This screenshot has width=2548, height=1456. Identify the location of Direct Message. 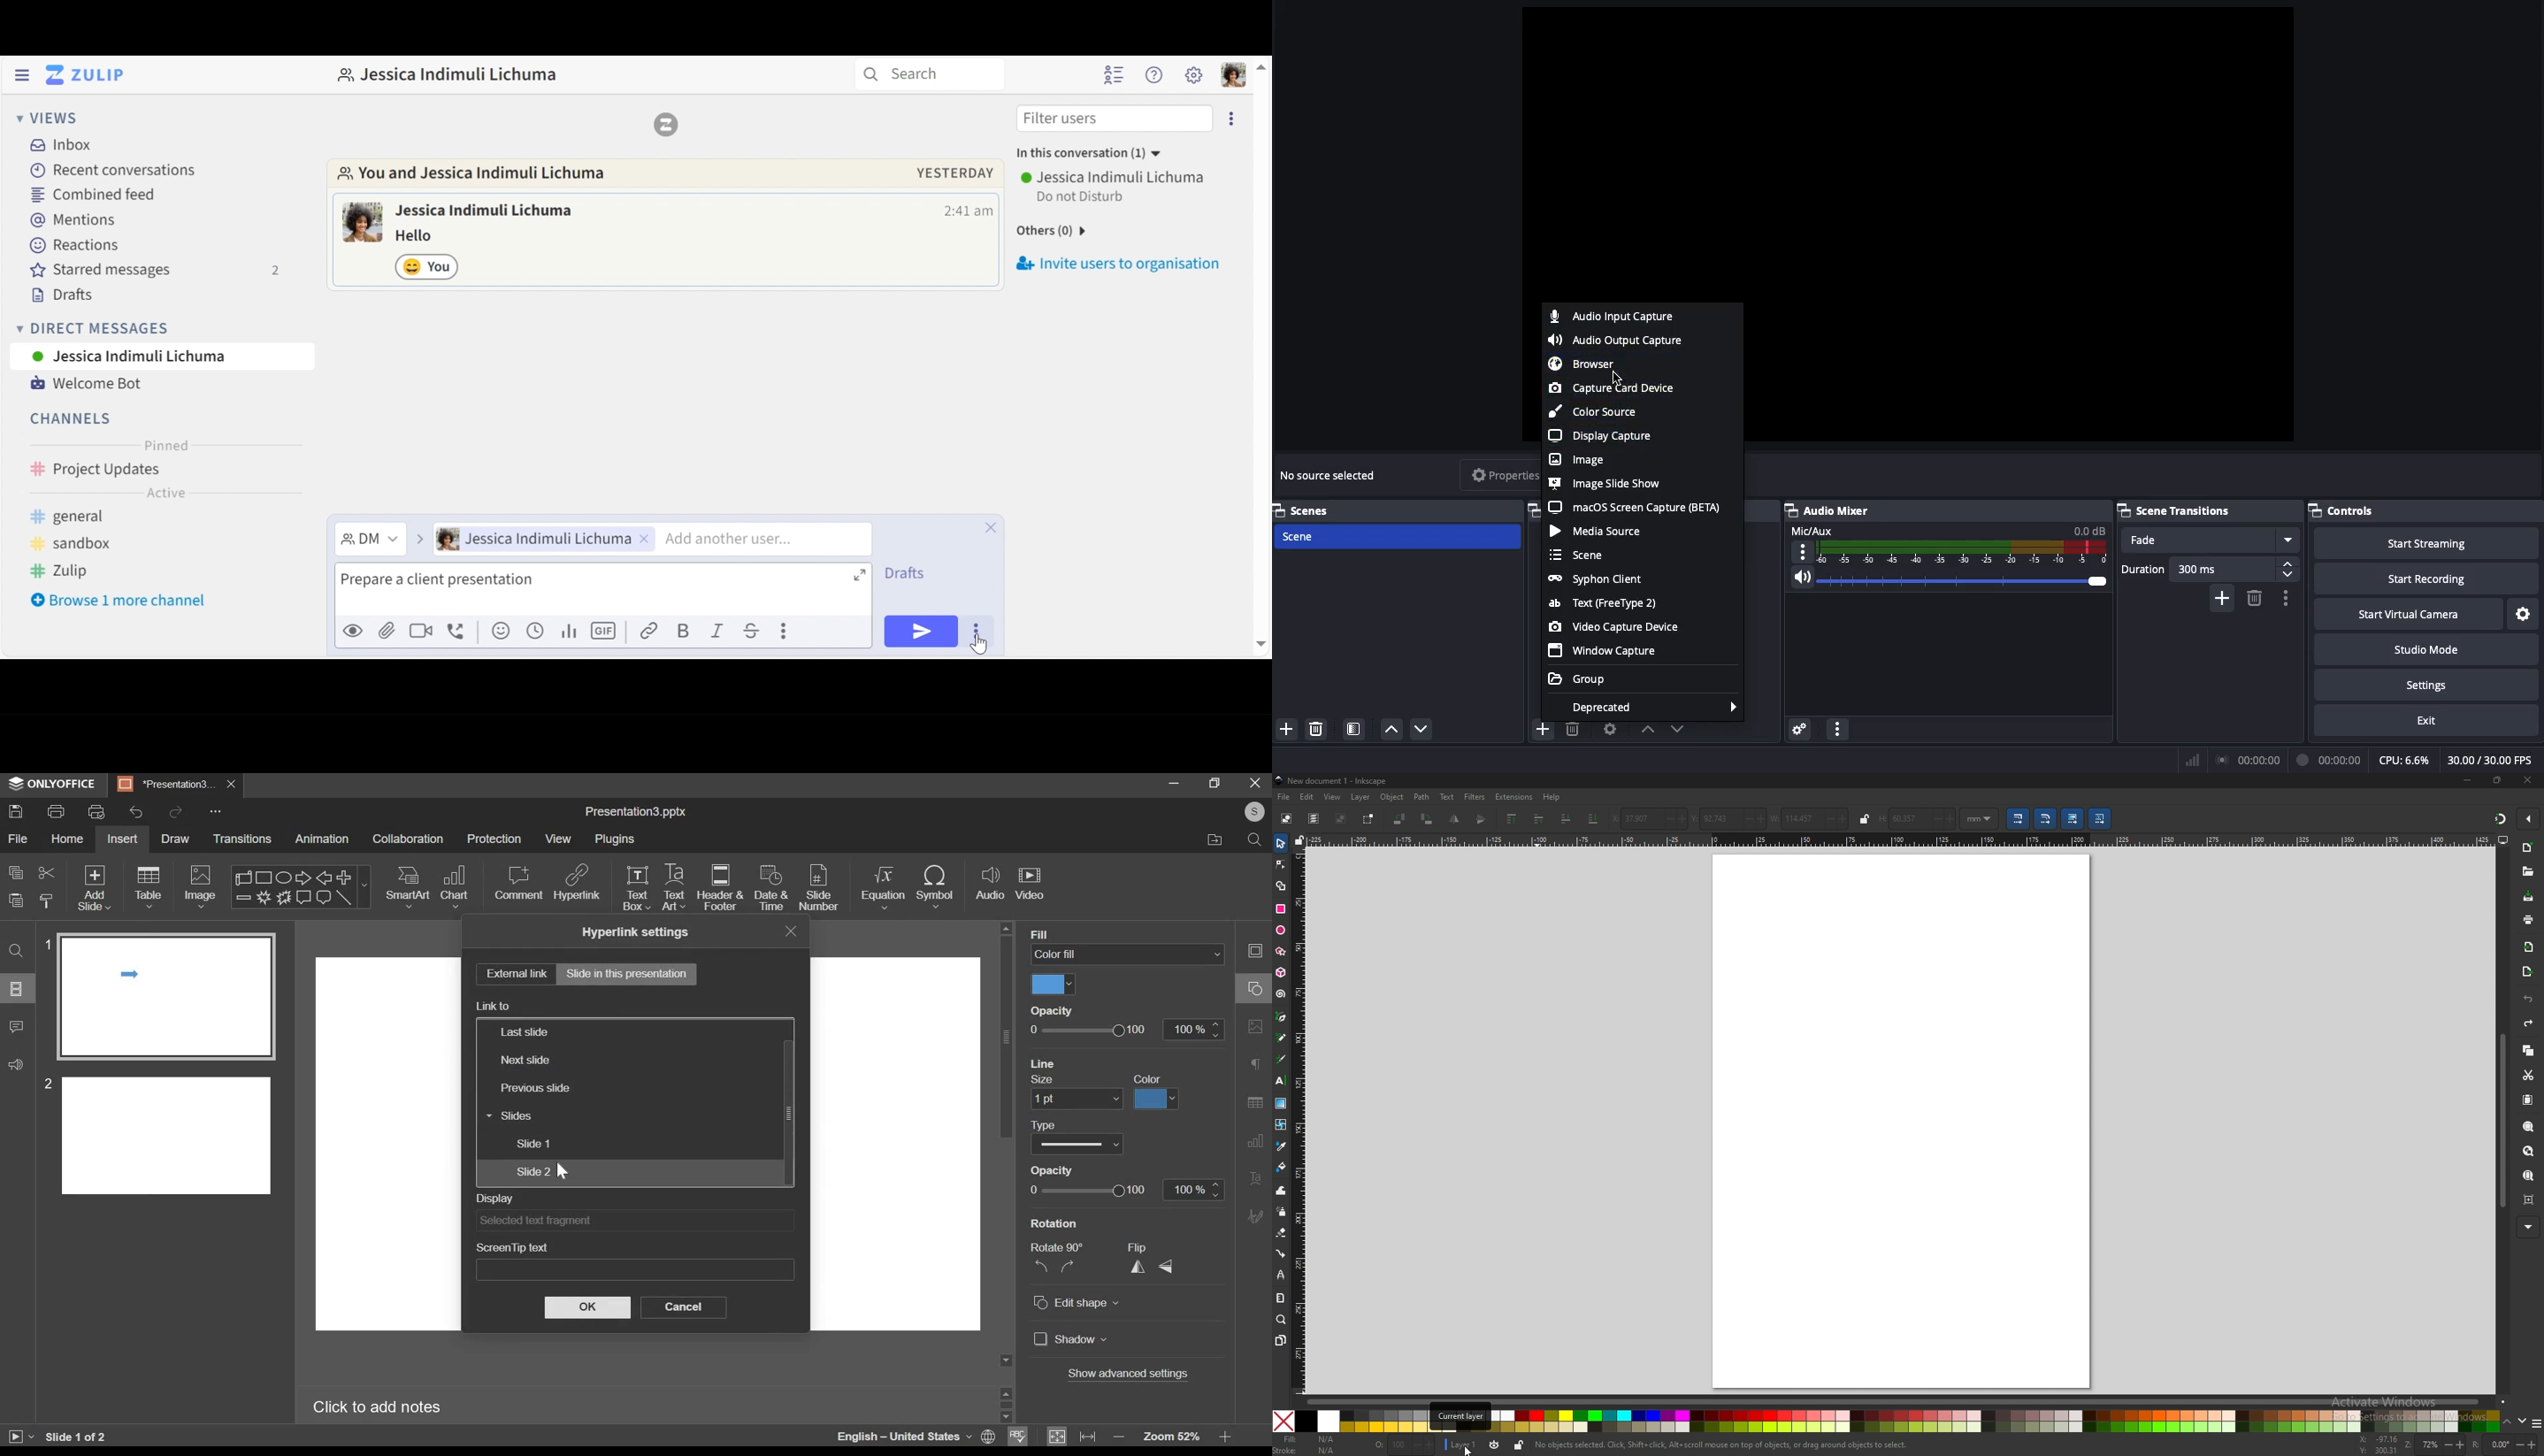
(368, 539).